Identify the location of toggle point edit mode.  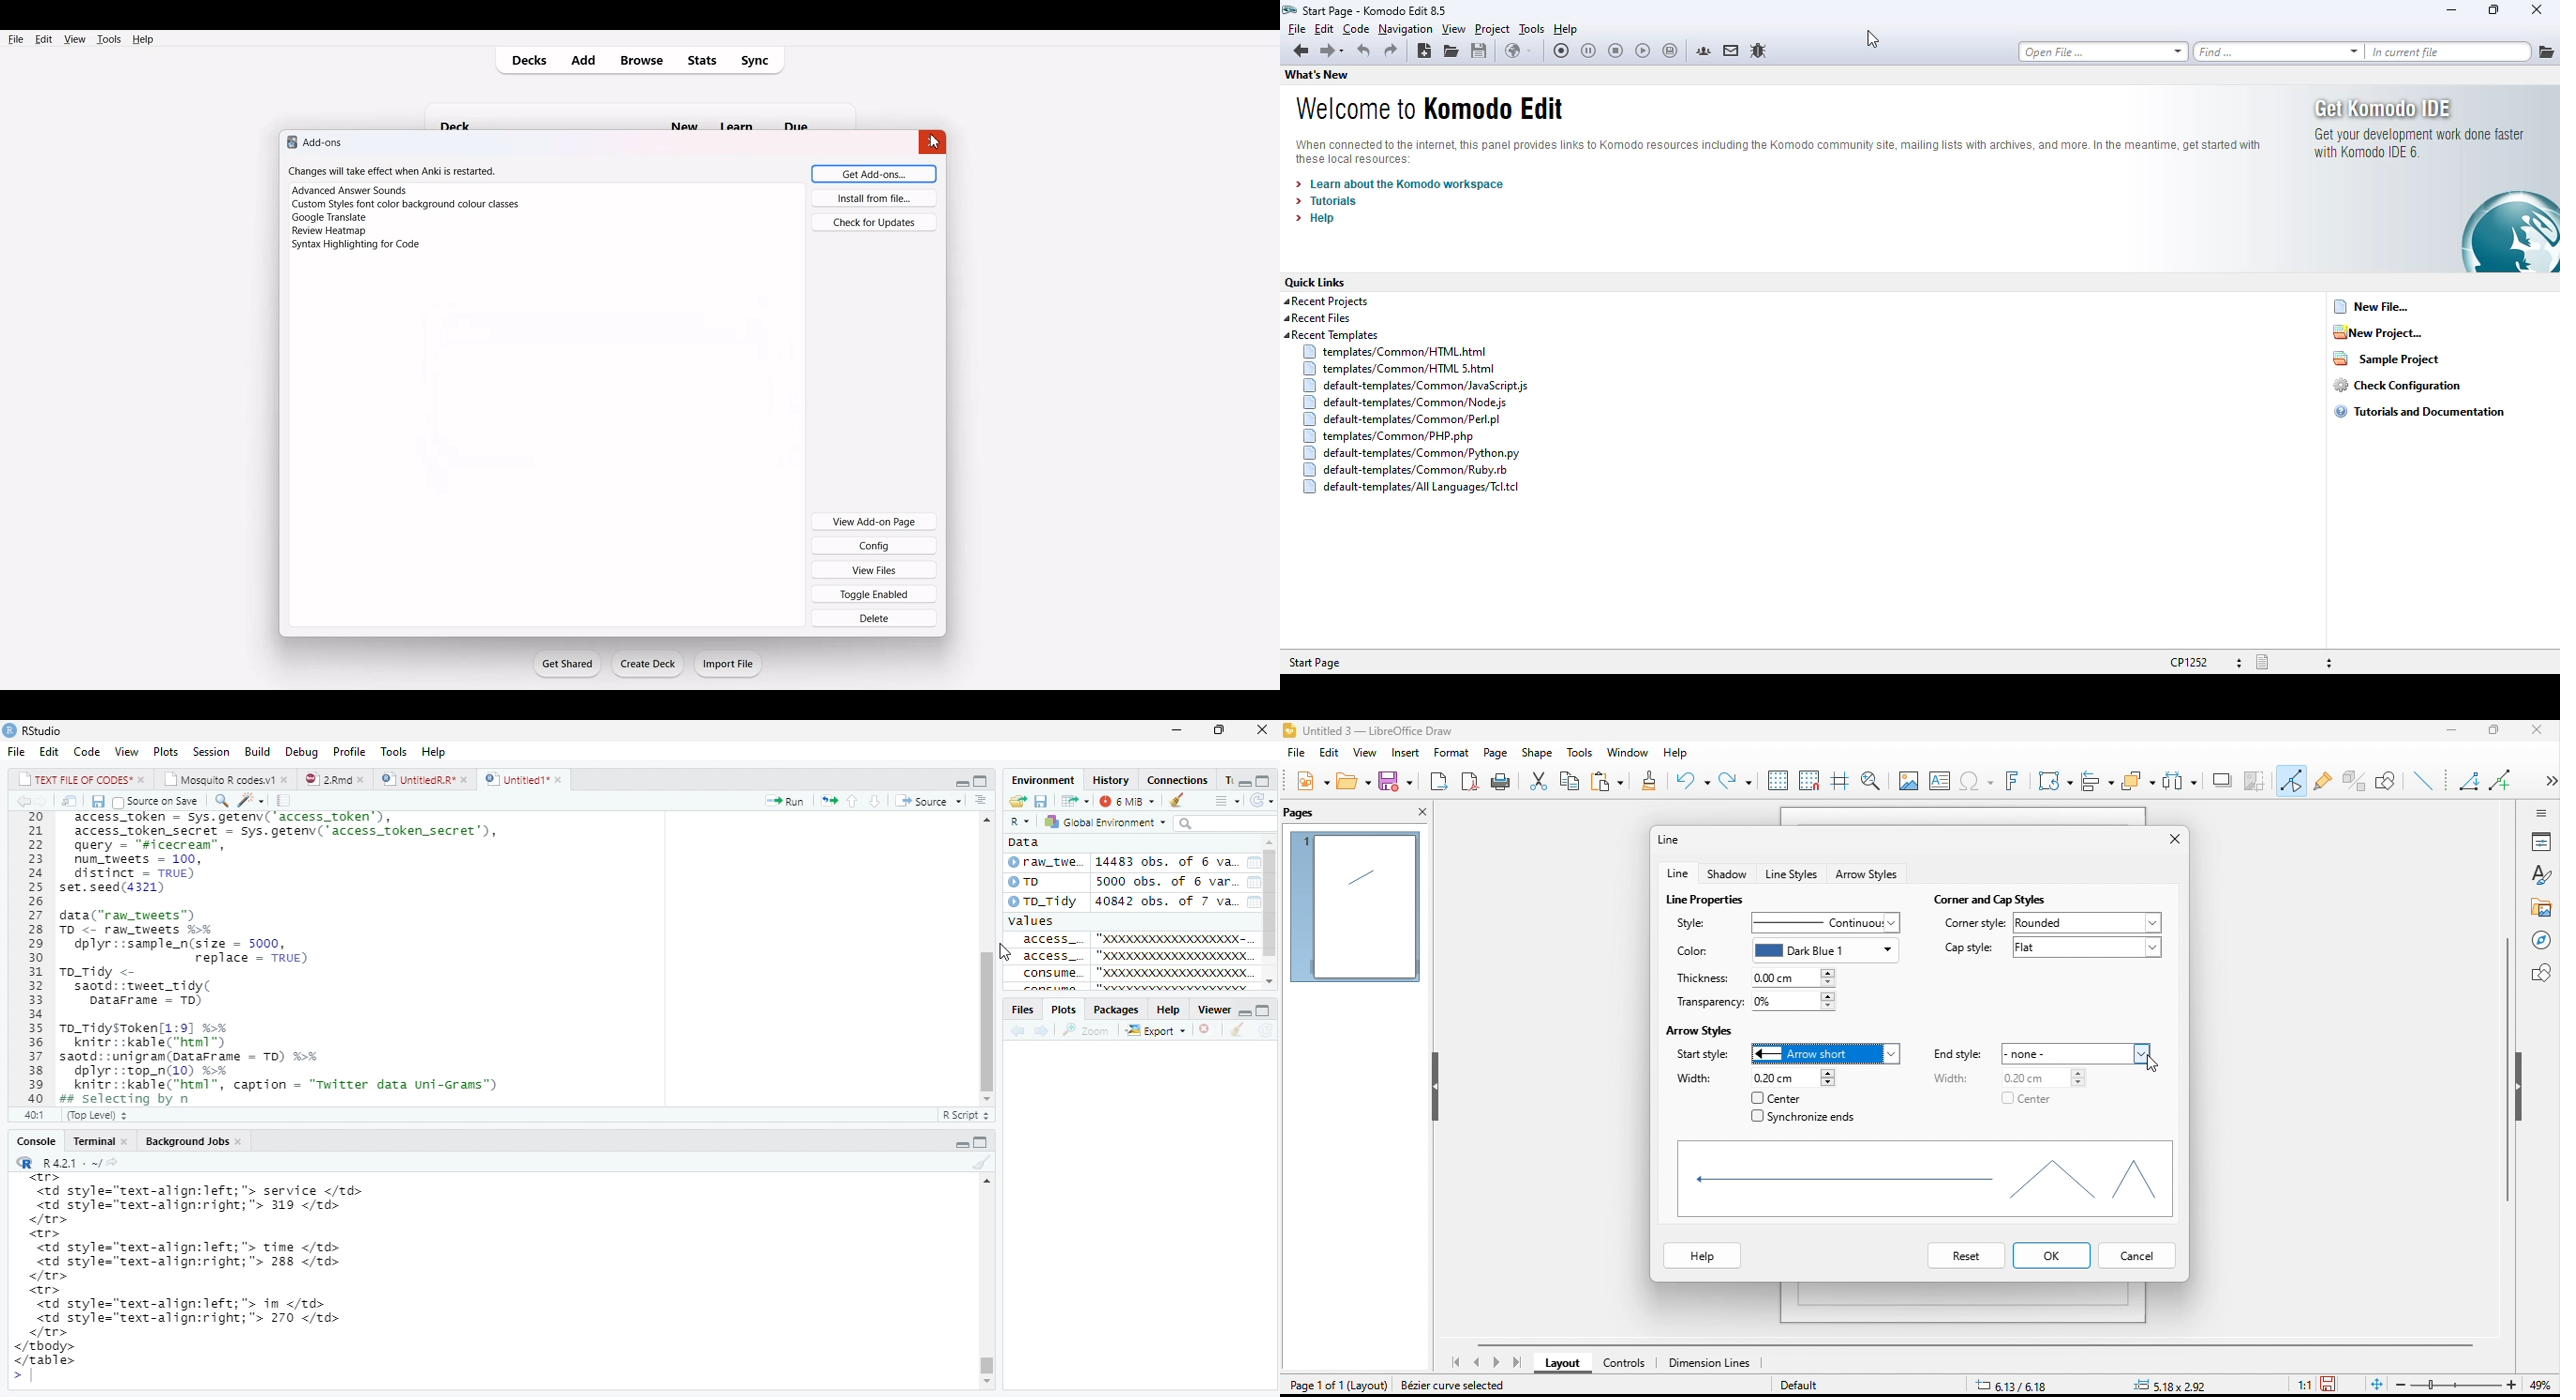
(2293, 783).